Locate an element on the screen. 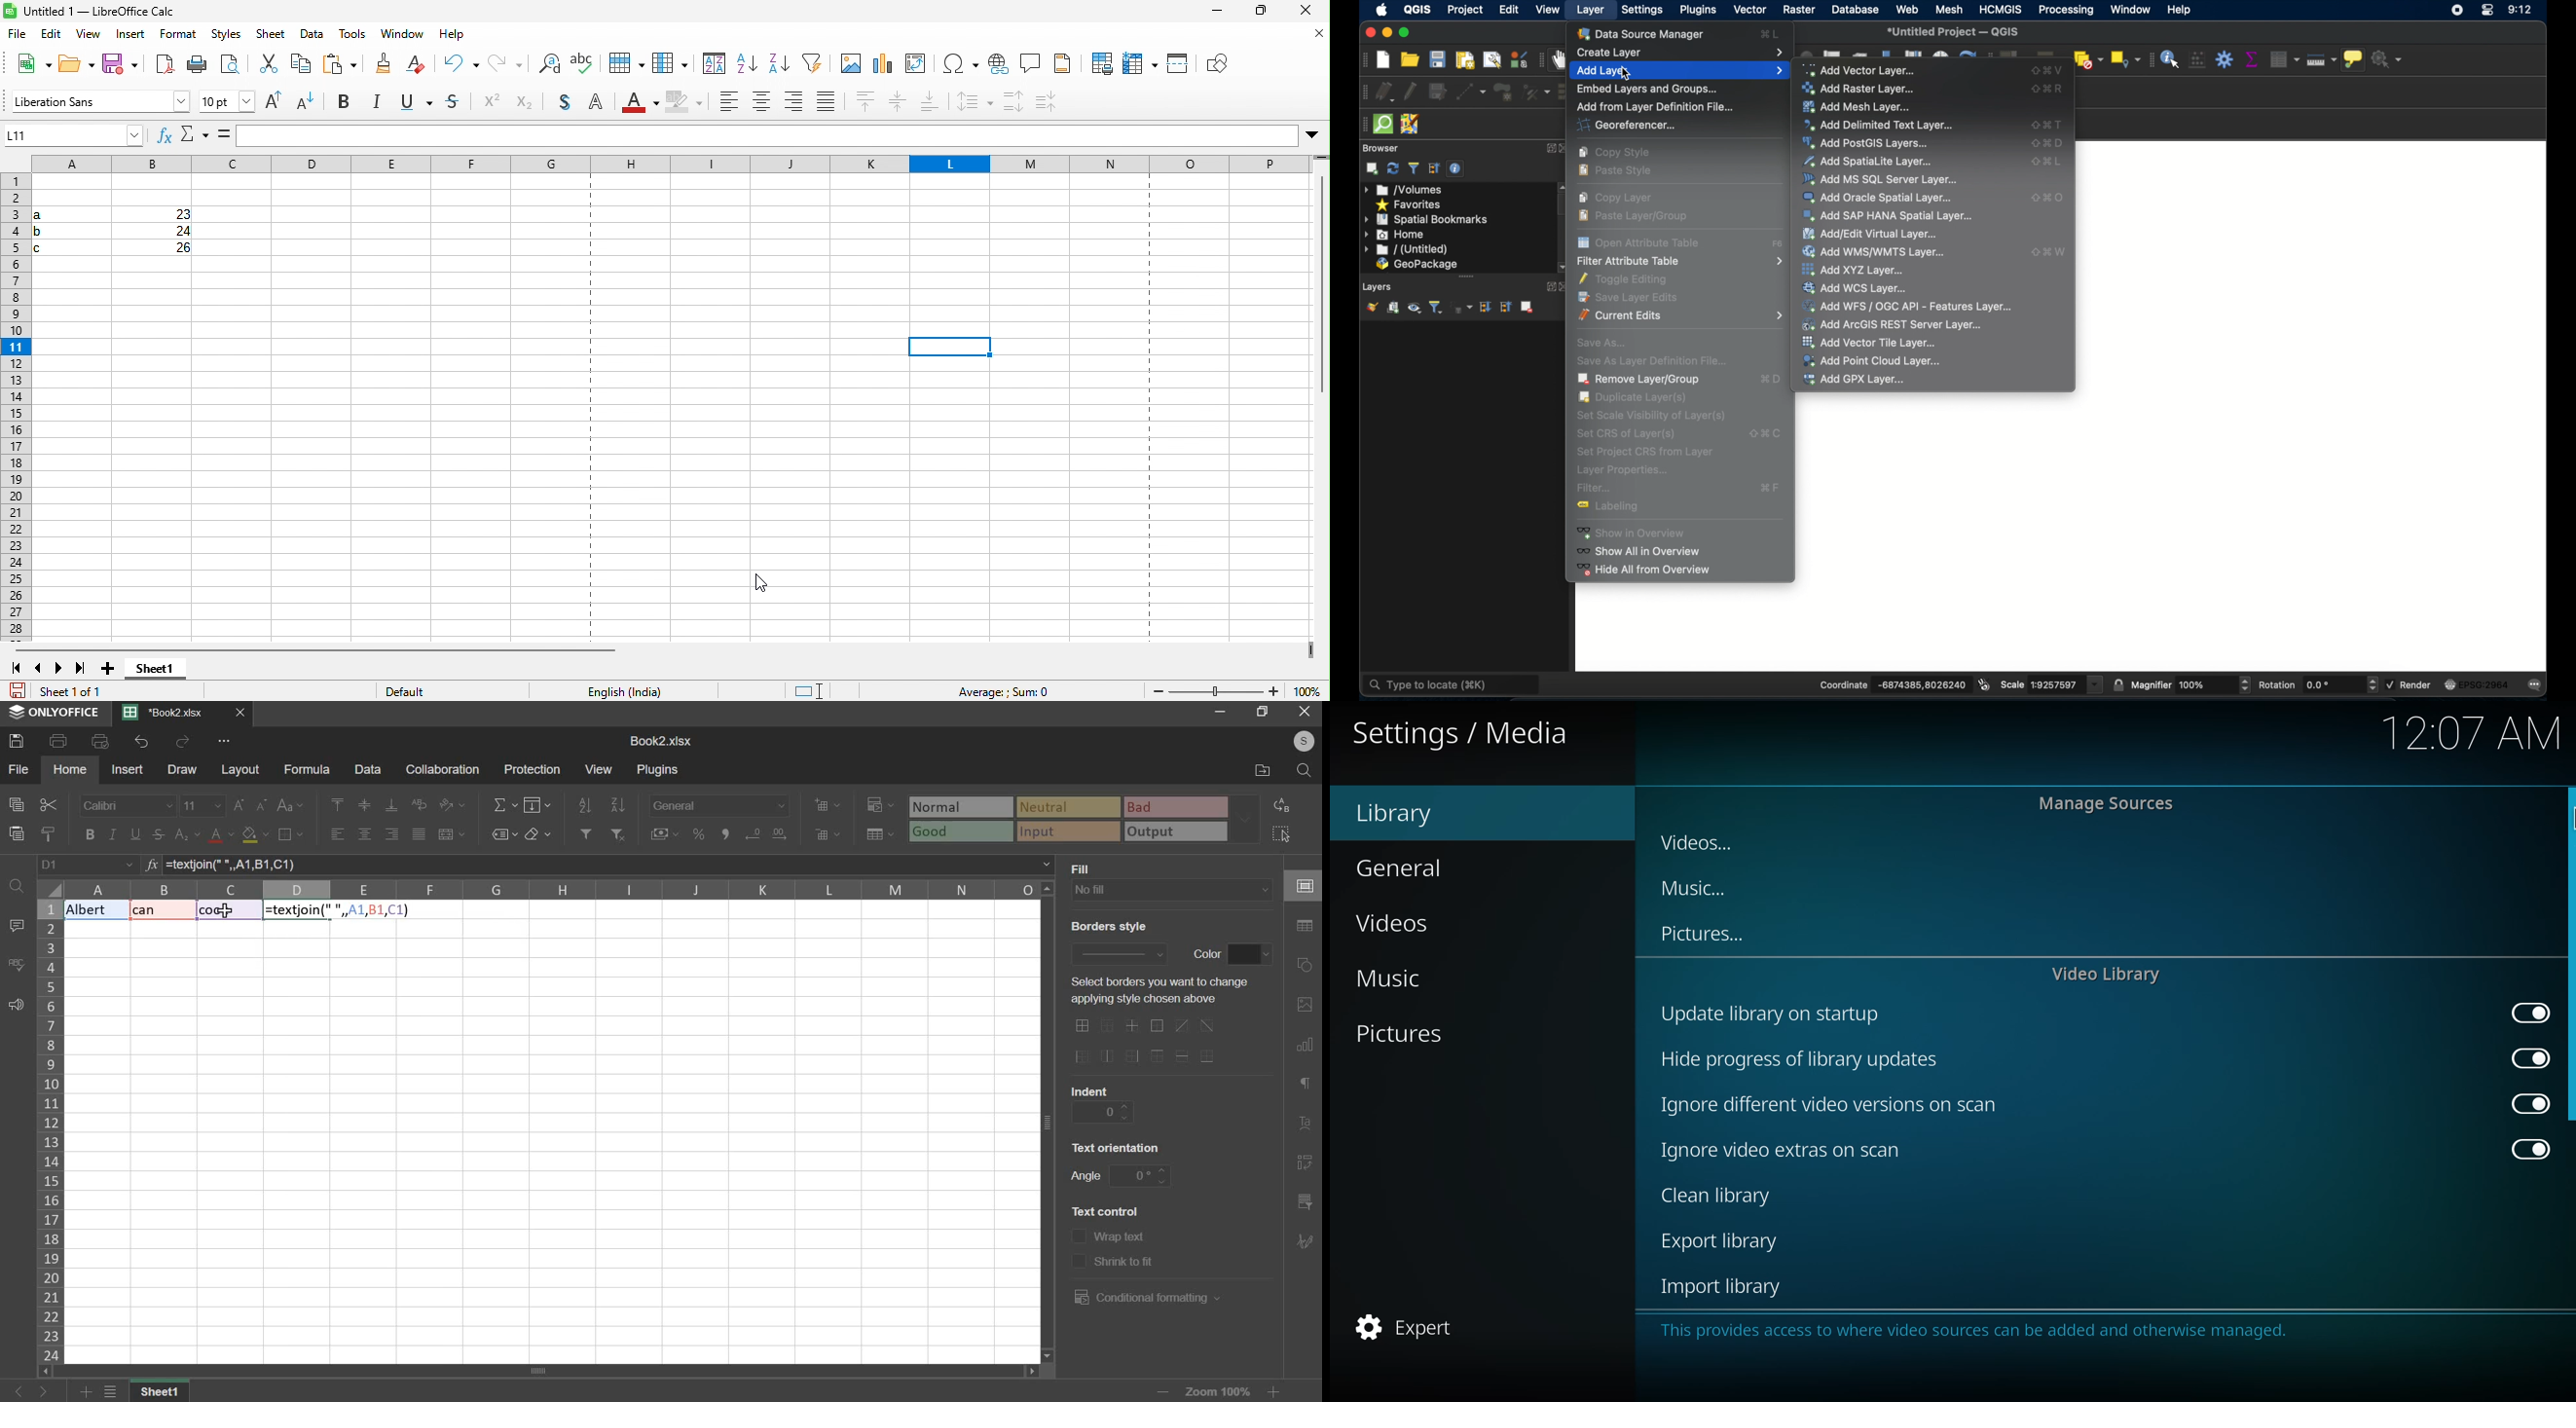 The image size is (2576, 1428). name box is located at coordinates (76, 136).